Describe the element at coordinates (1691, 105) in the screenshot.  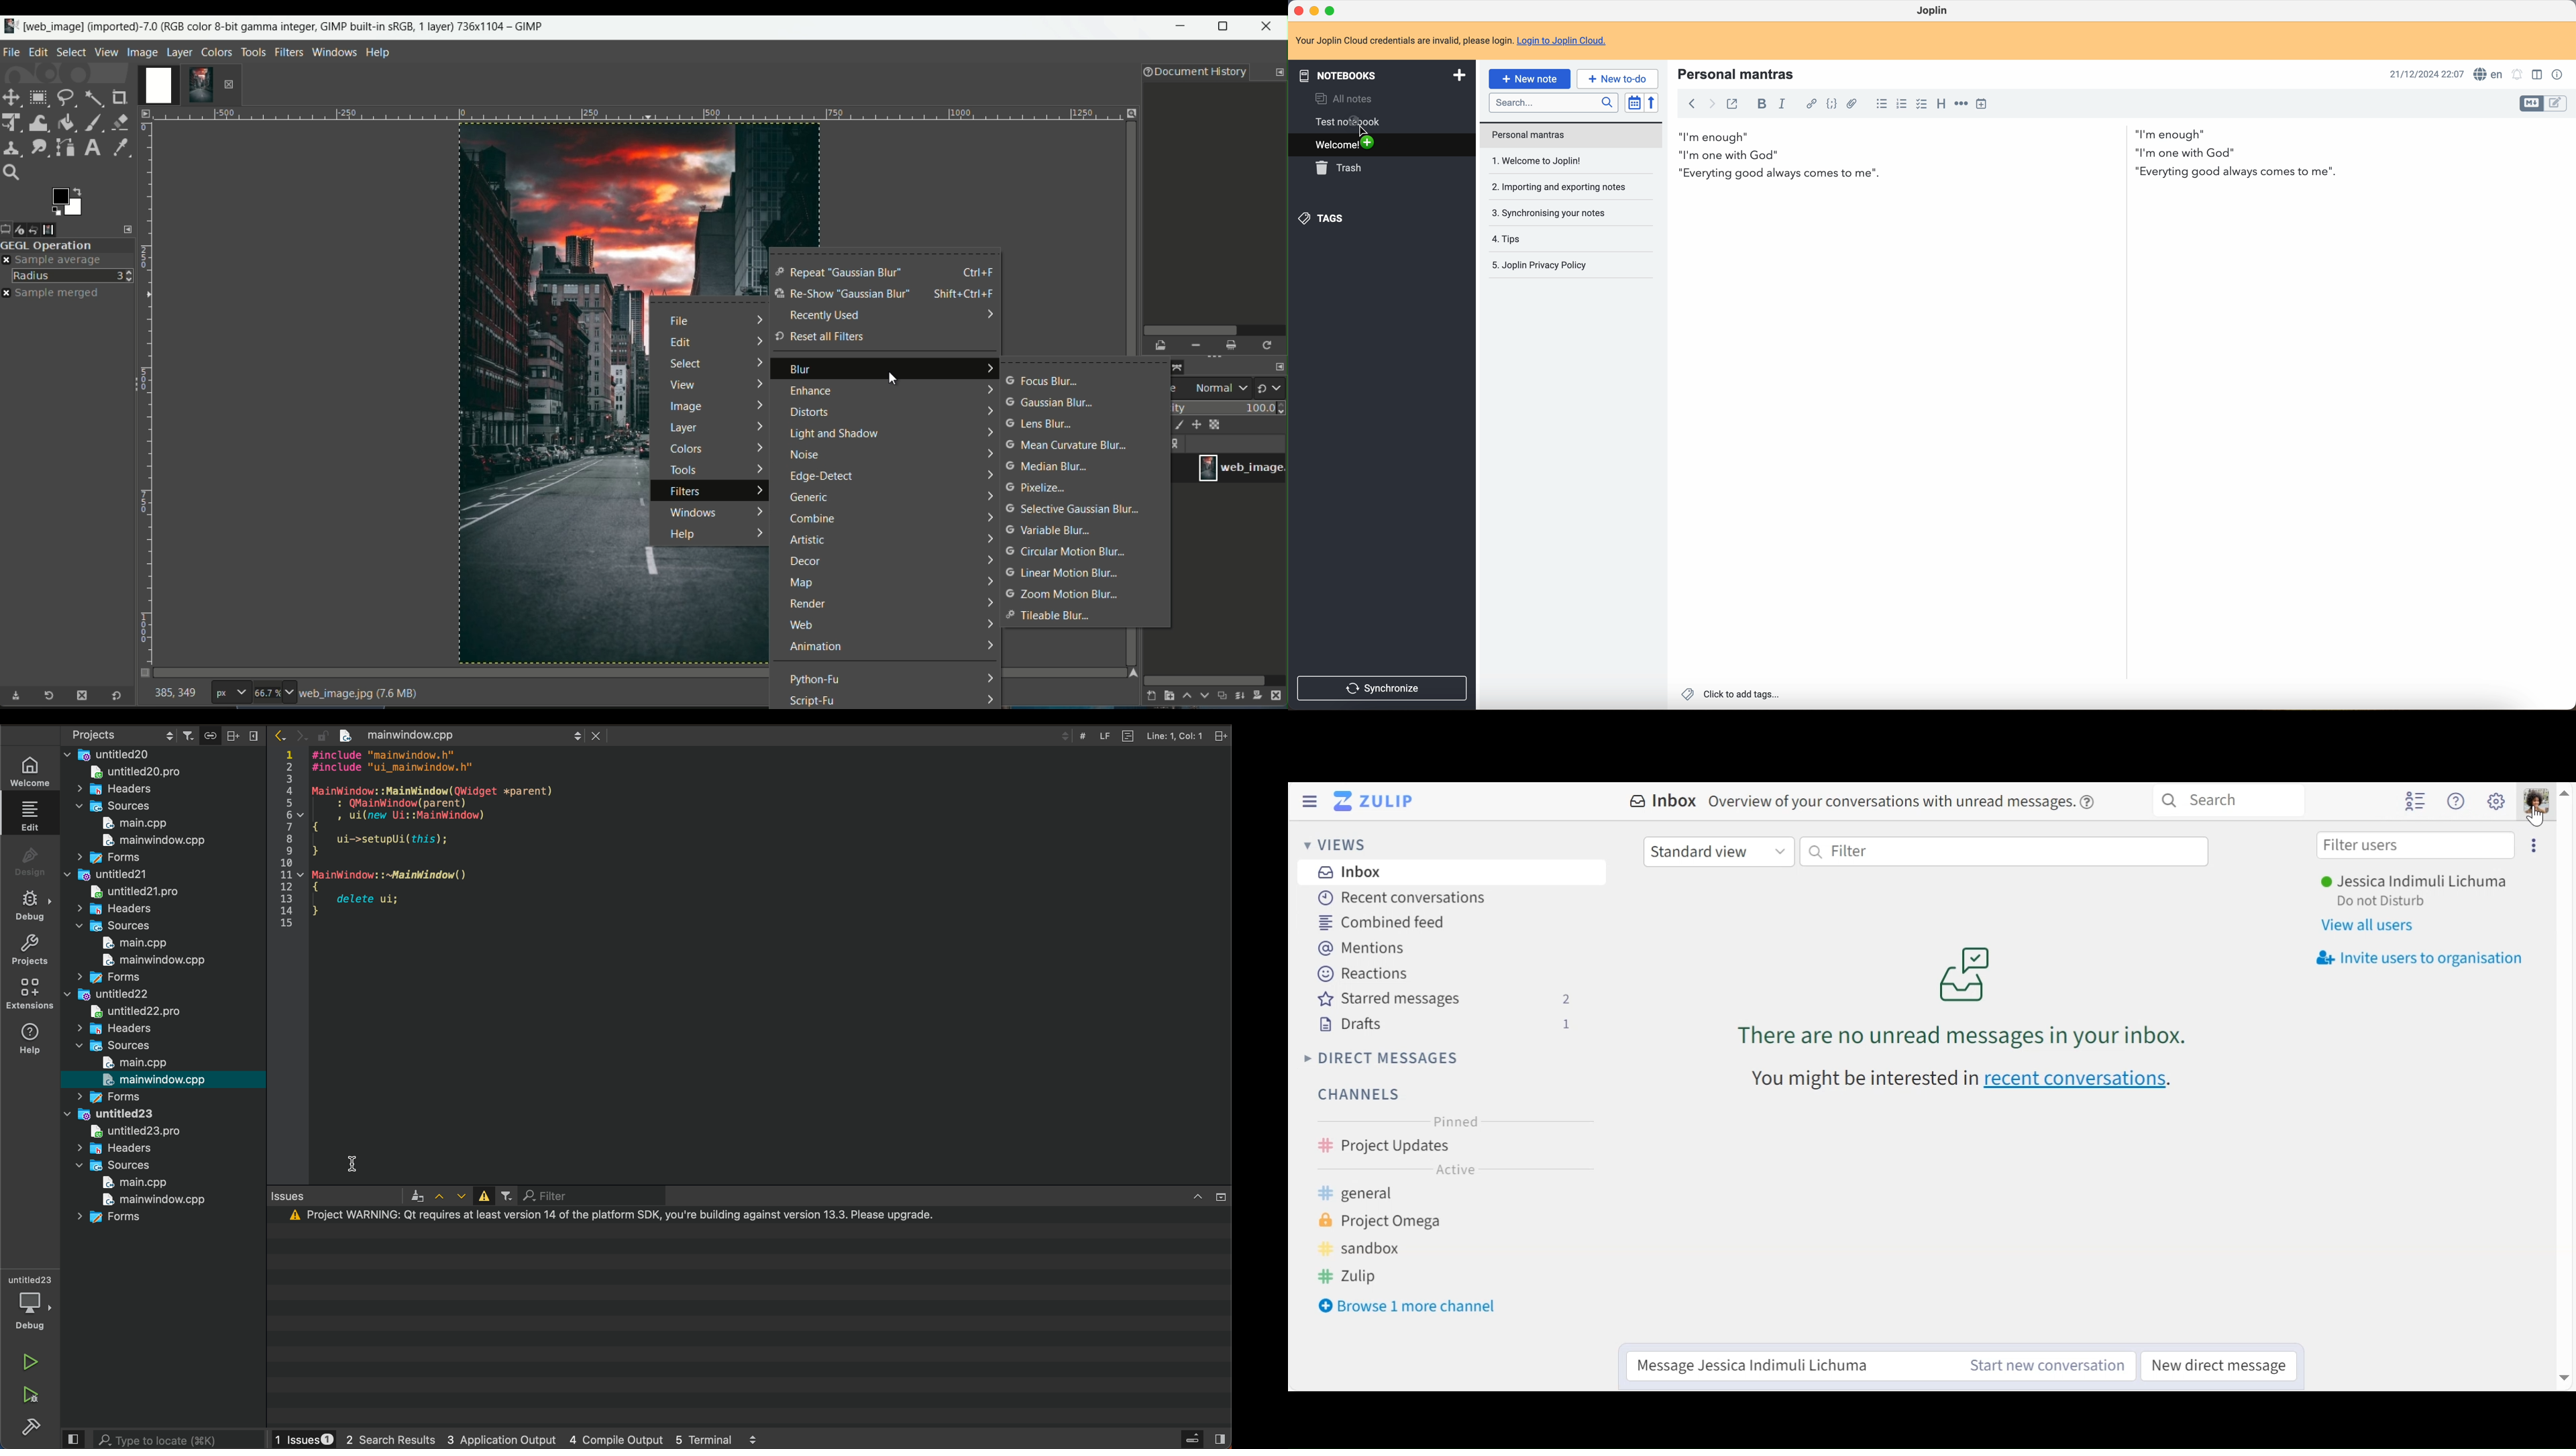
I see `back` at that location.